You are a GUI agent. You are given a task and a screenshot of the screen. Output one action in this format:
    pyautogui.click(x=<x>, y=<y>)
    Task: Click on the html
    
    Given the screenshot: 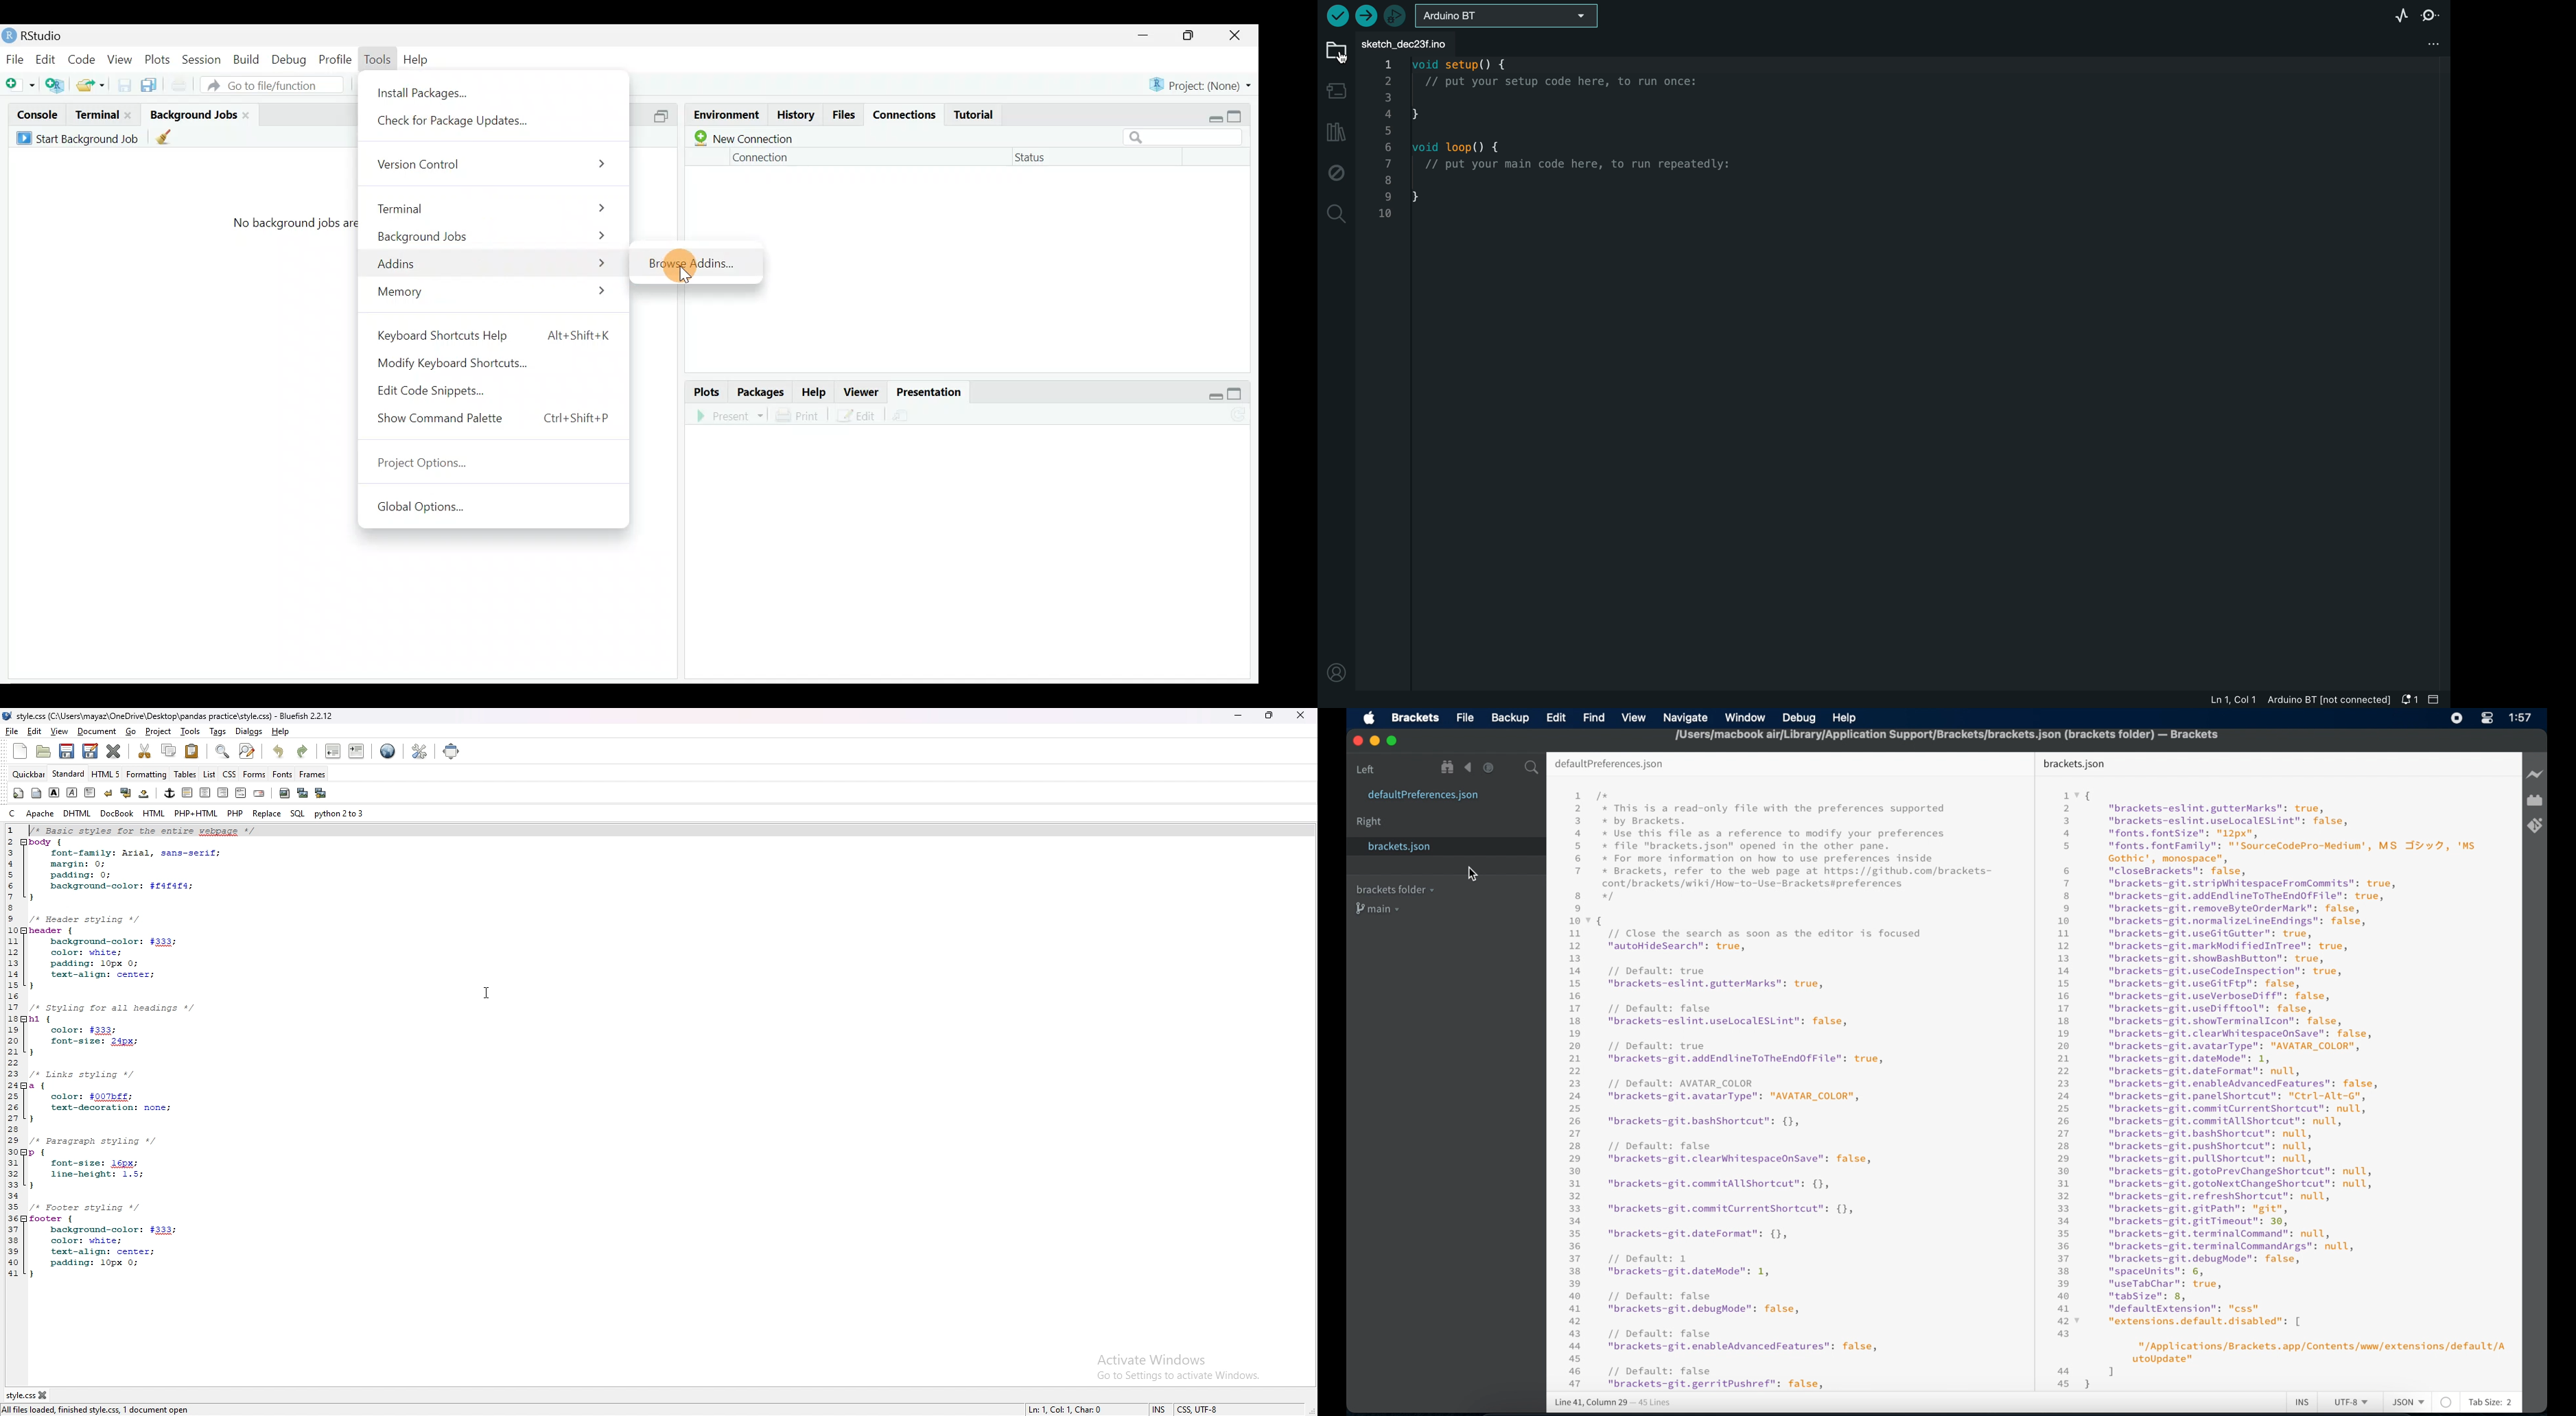 What is the action you would take?
    pyautogui.click(x=154, y=814)
    